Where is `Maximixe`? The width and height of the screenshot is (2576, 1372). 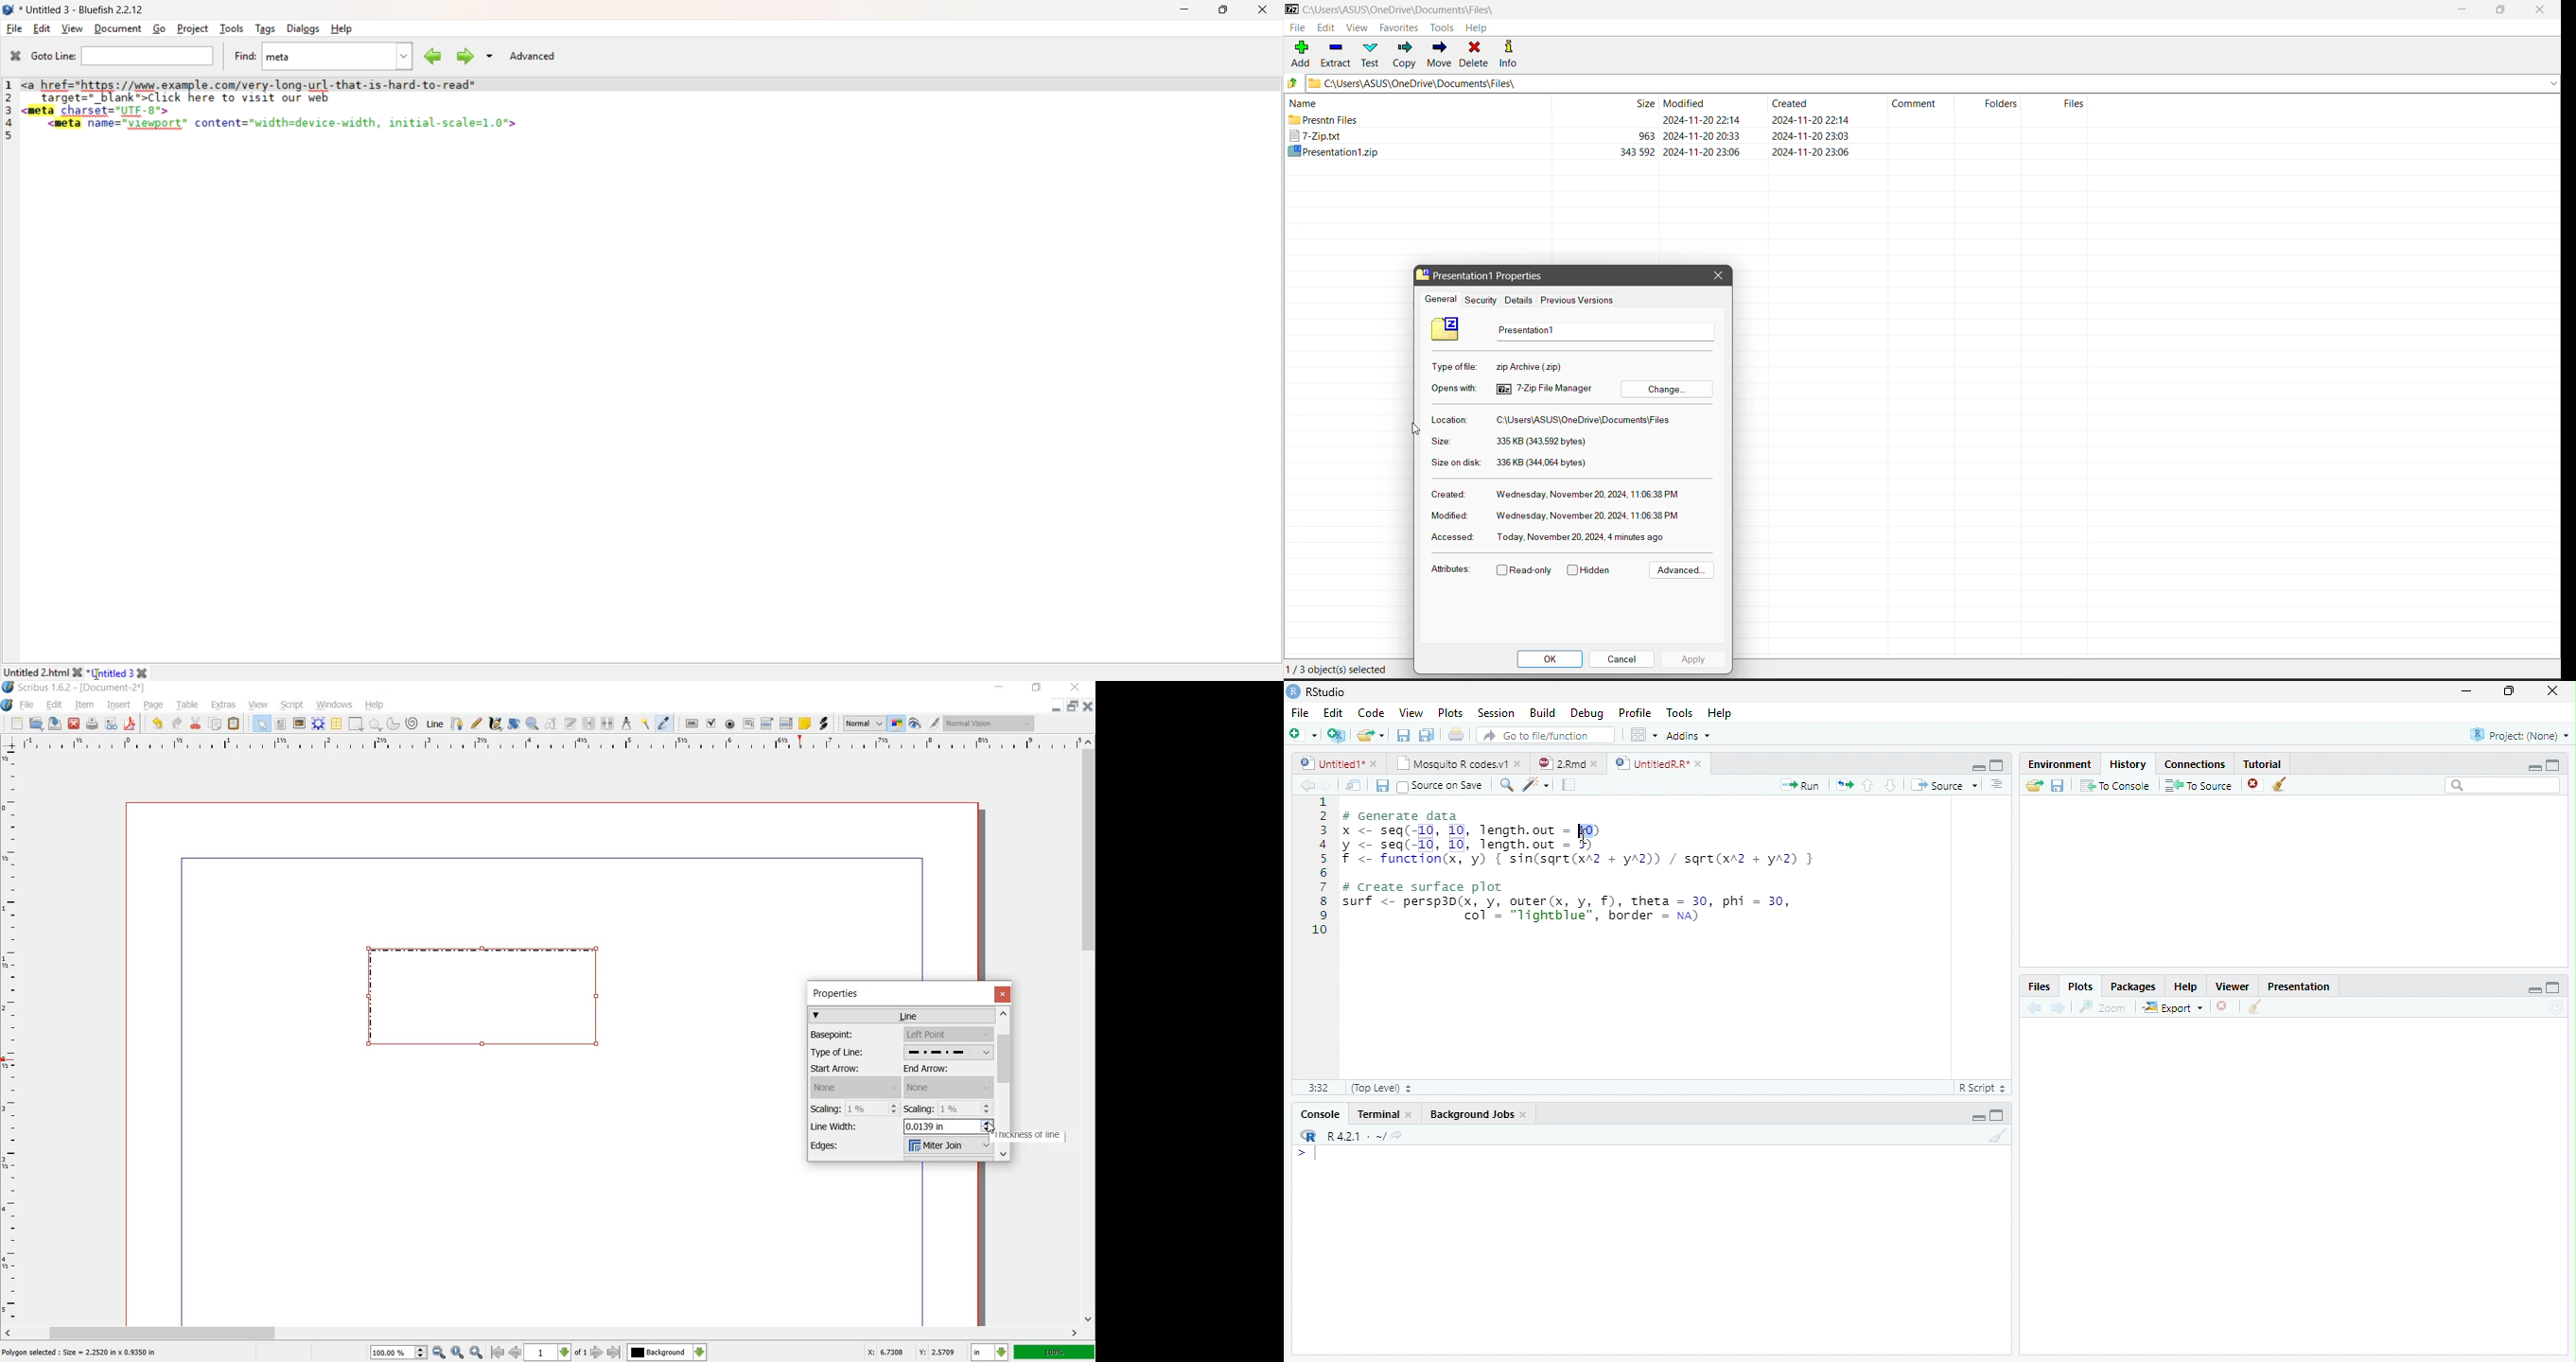
Maximixe is located at coordinates (1997, 764).